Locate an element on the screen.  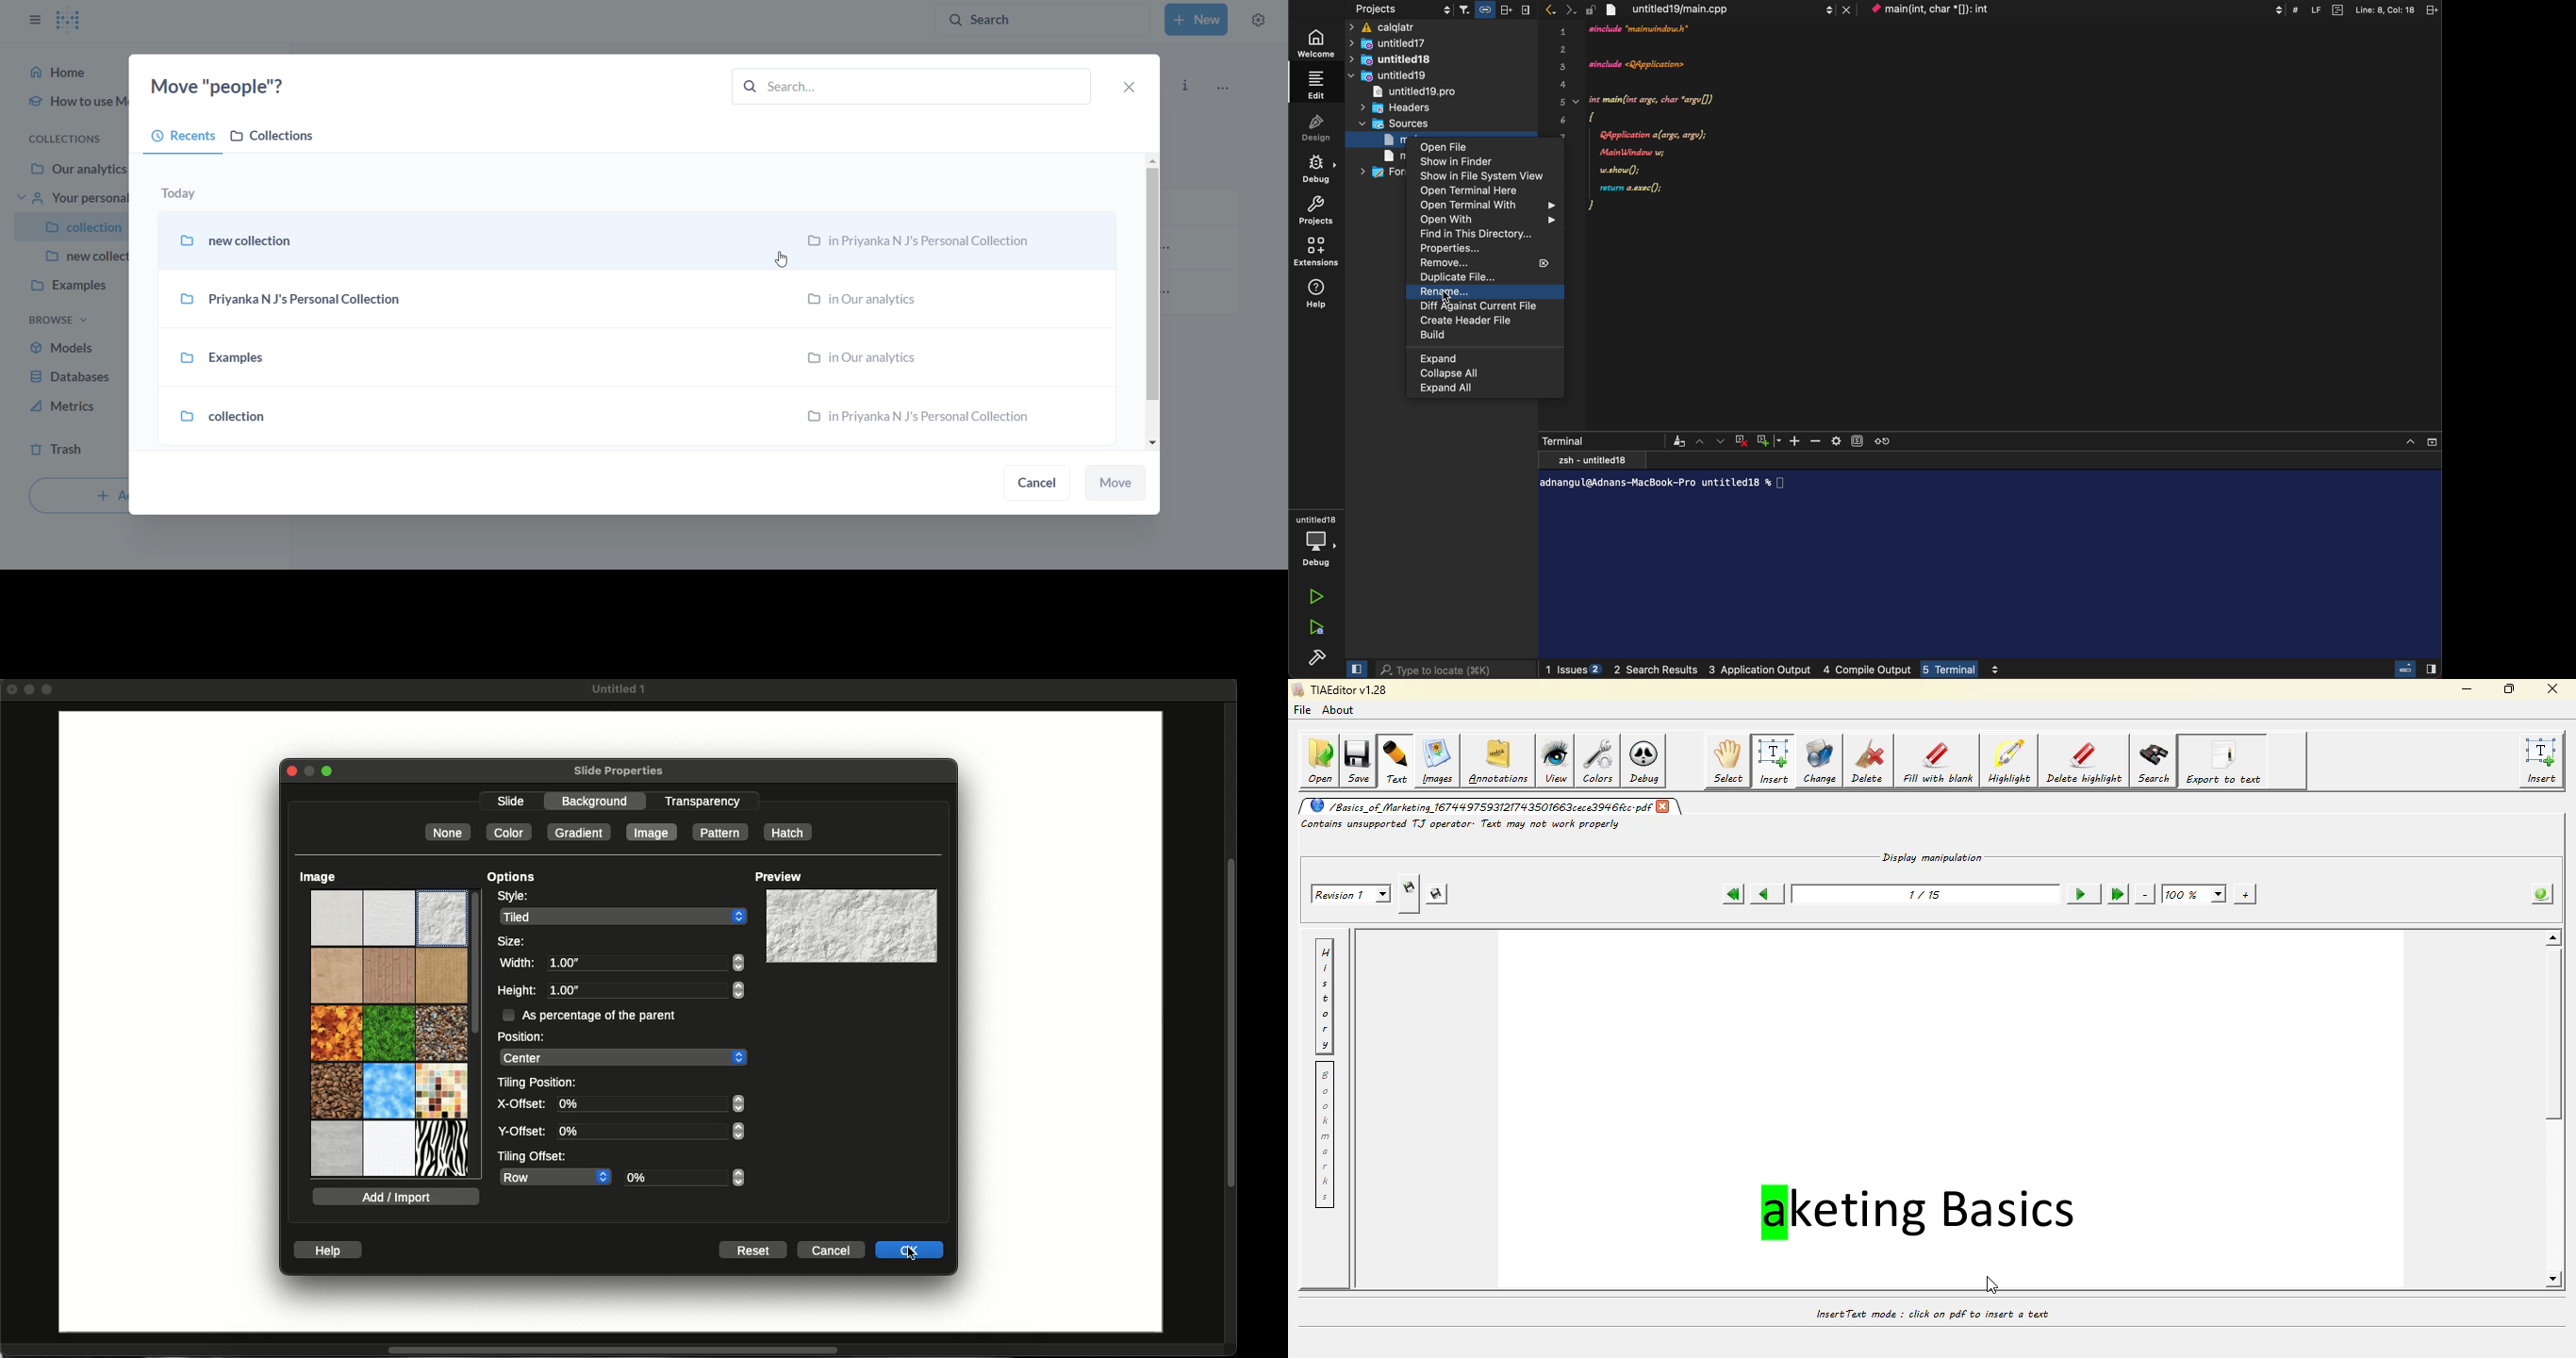
trash is located at coordinates (68, 451).